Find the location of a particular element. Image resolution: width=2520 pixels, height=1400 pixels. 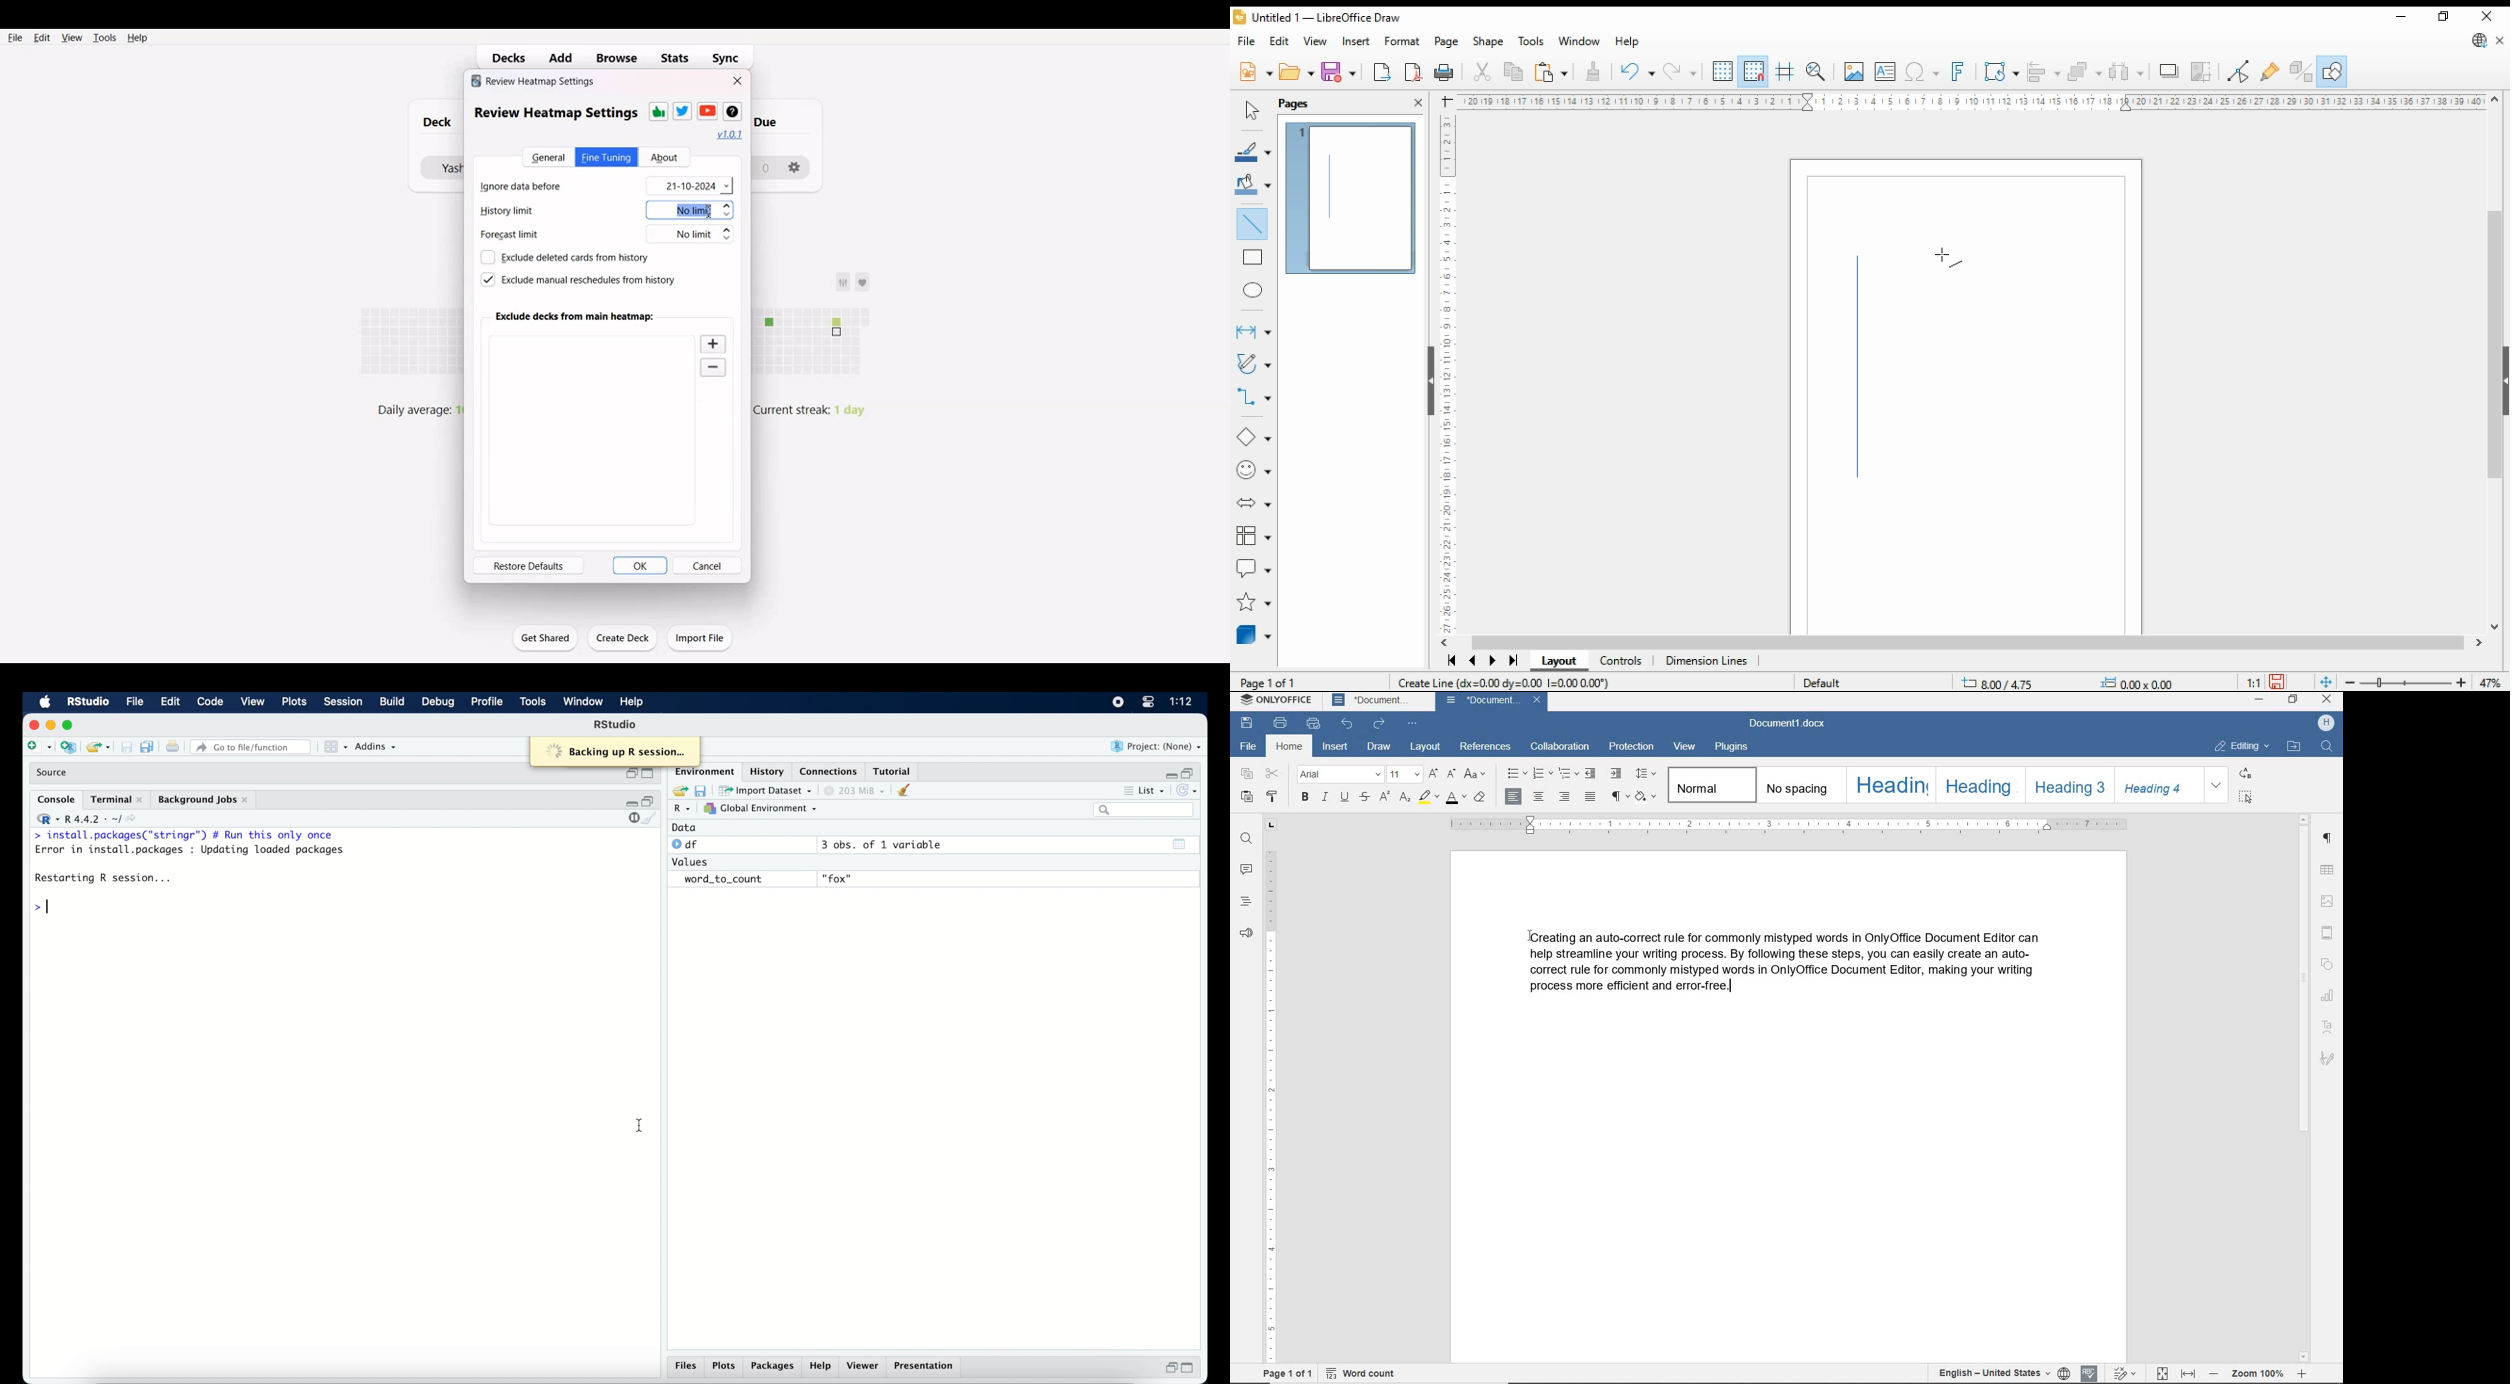

minimize is located at coordinates (630, 802).